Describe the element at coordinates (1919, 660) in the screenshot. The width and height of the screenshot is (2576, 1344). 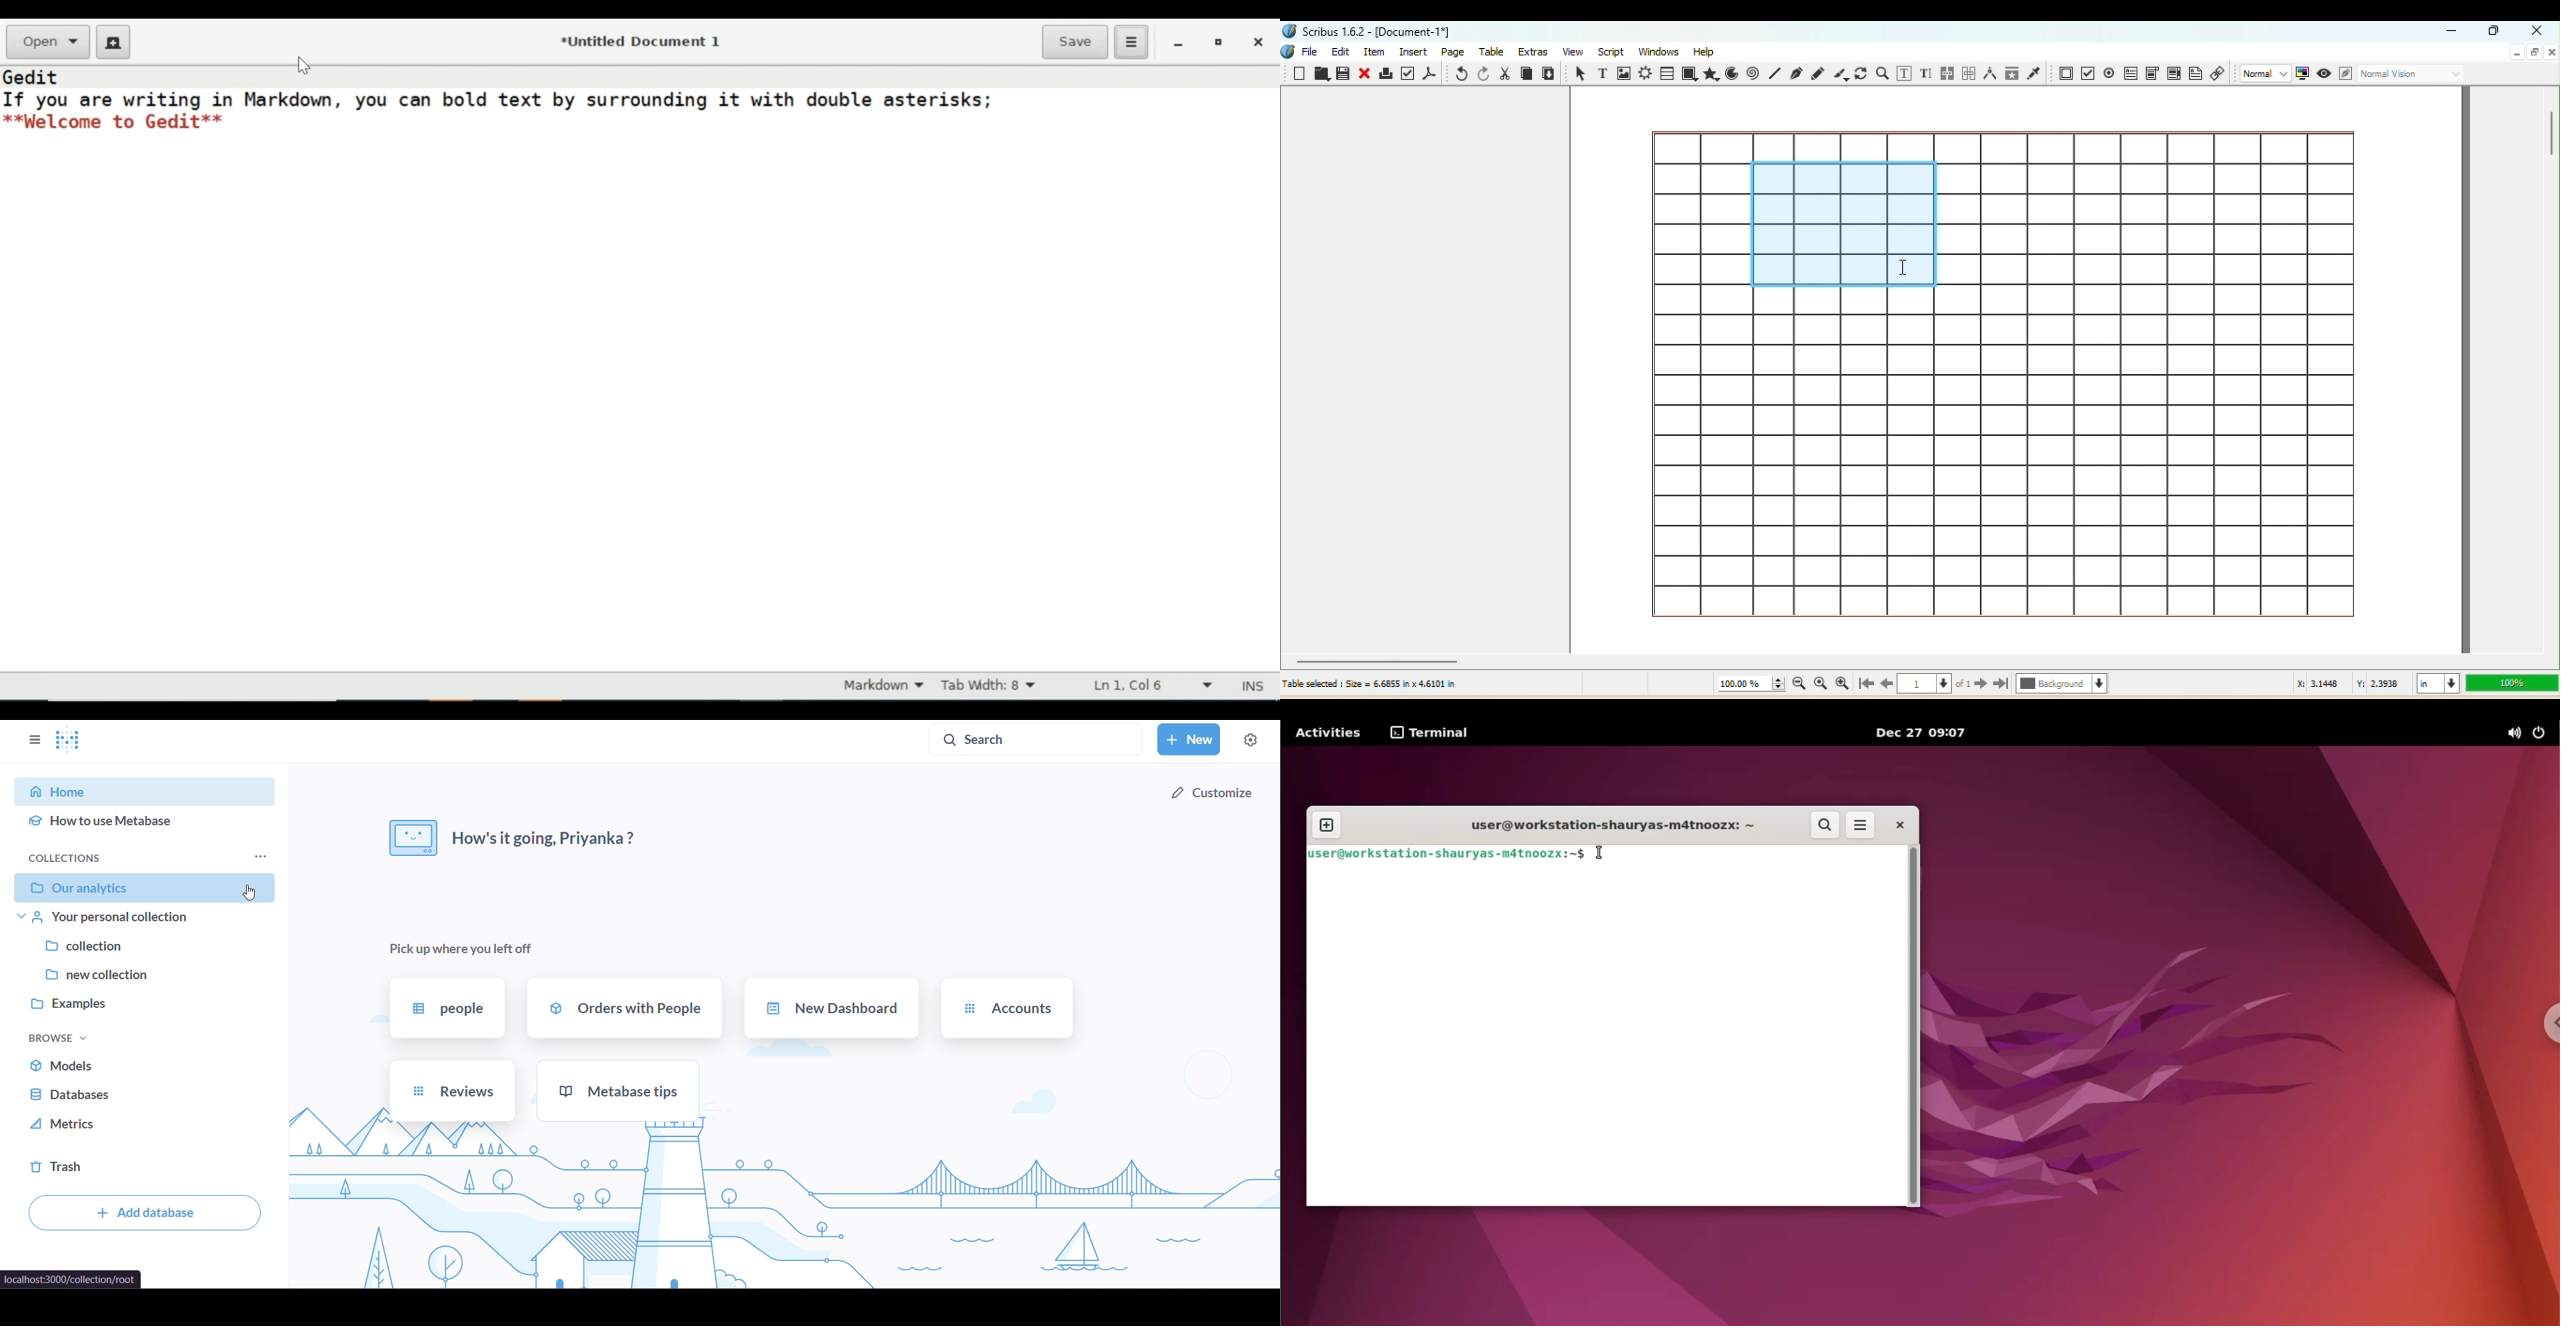
I see `Horizontal scroll bar` at that location.